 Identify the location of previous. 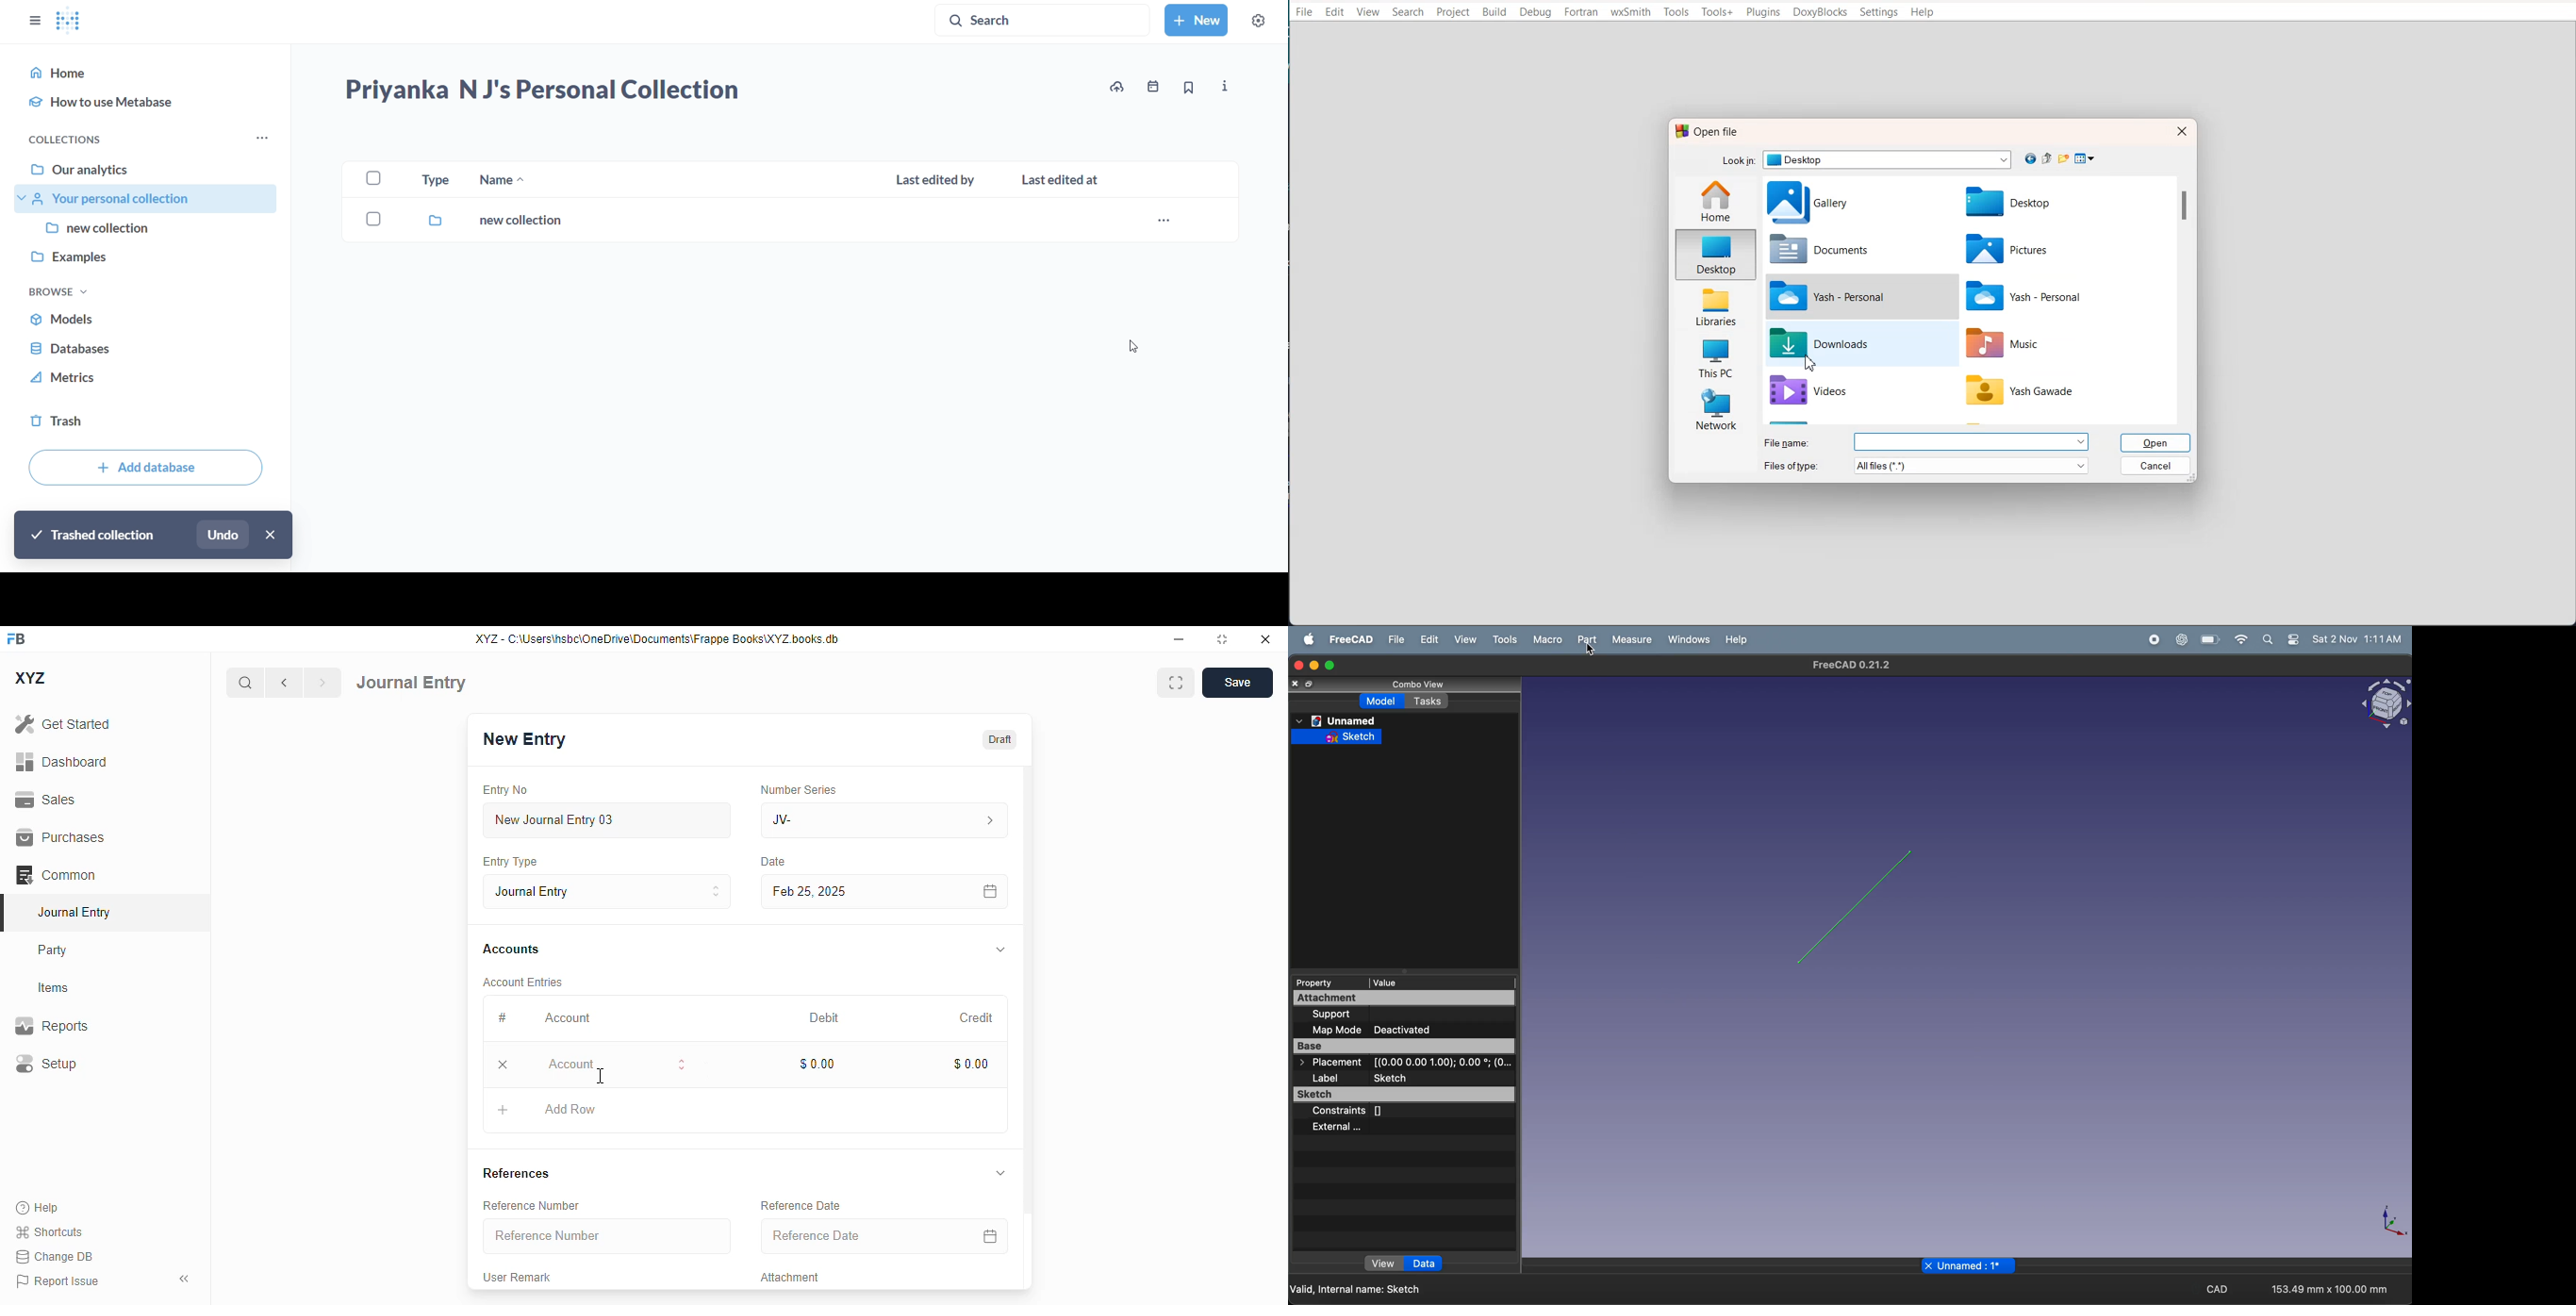
(284, 683).